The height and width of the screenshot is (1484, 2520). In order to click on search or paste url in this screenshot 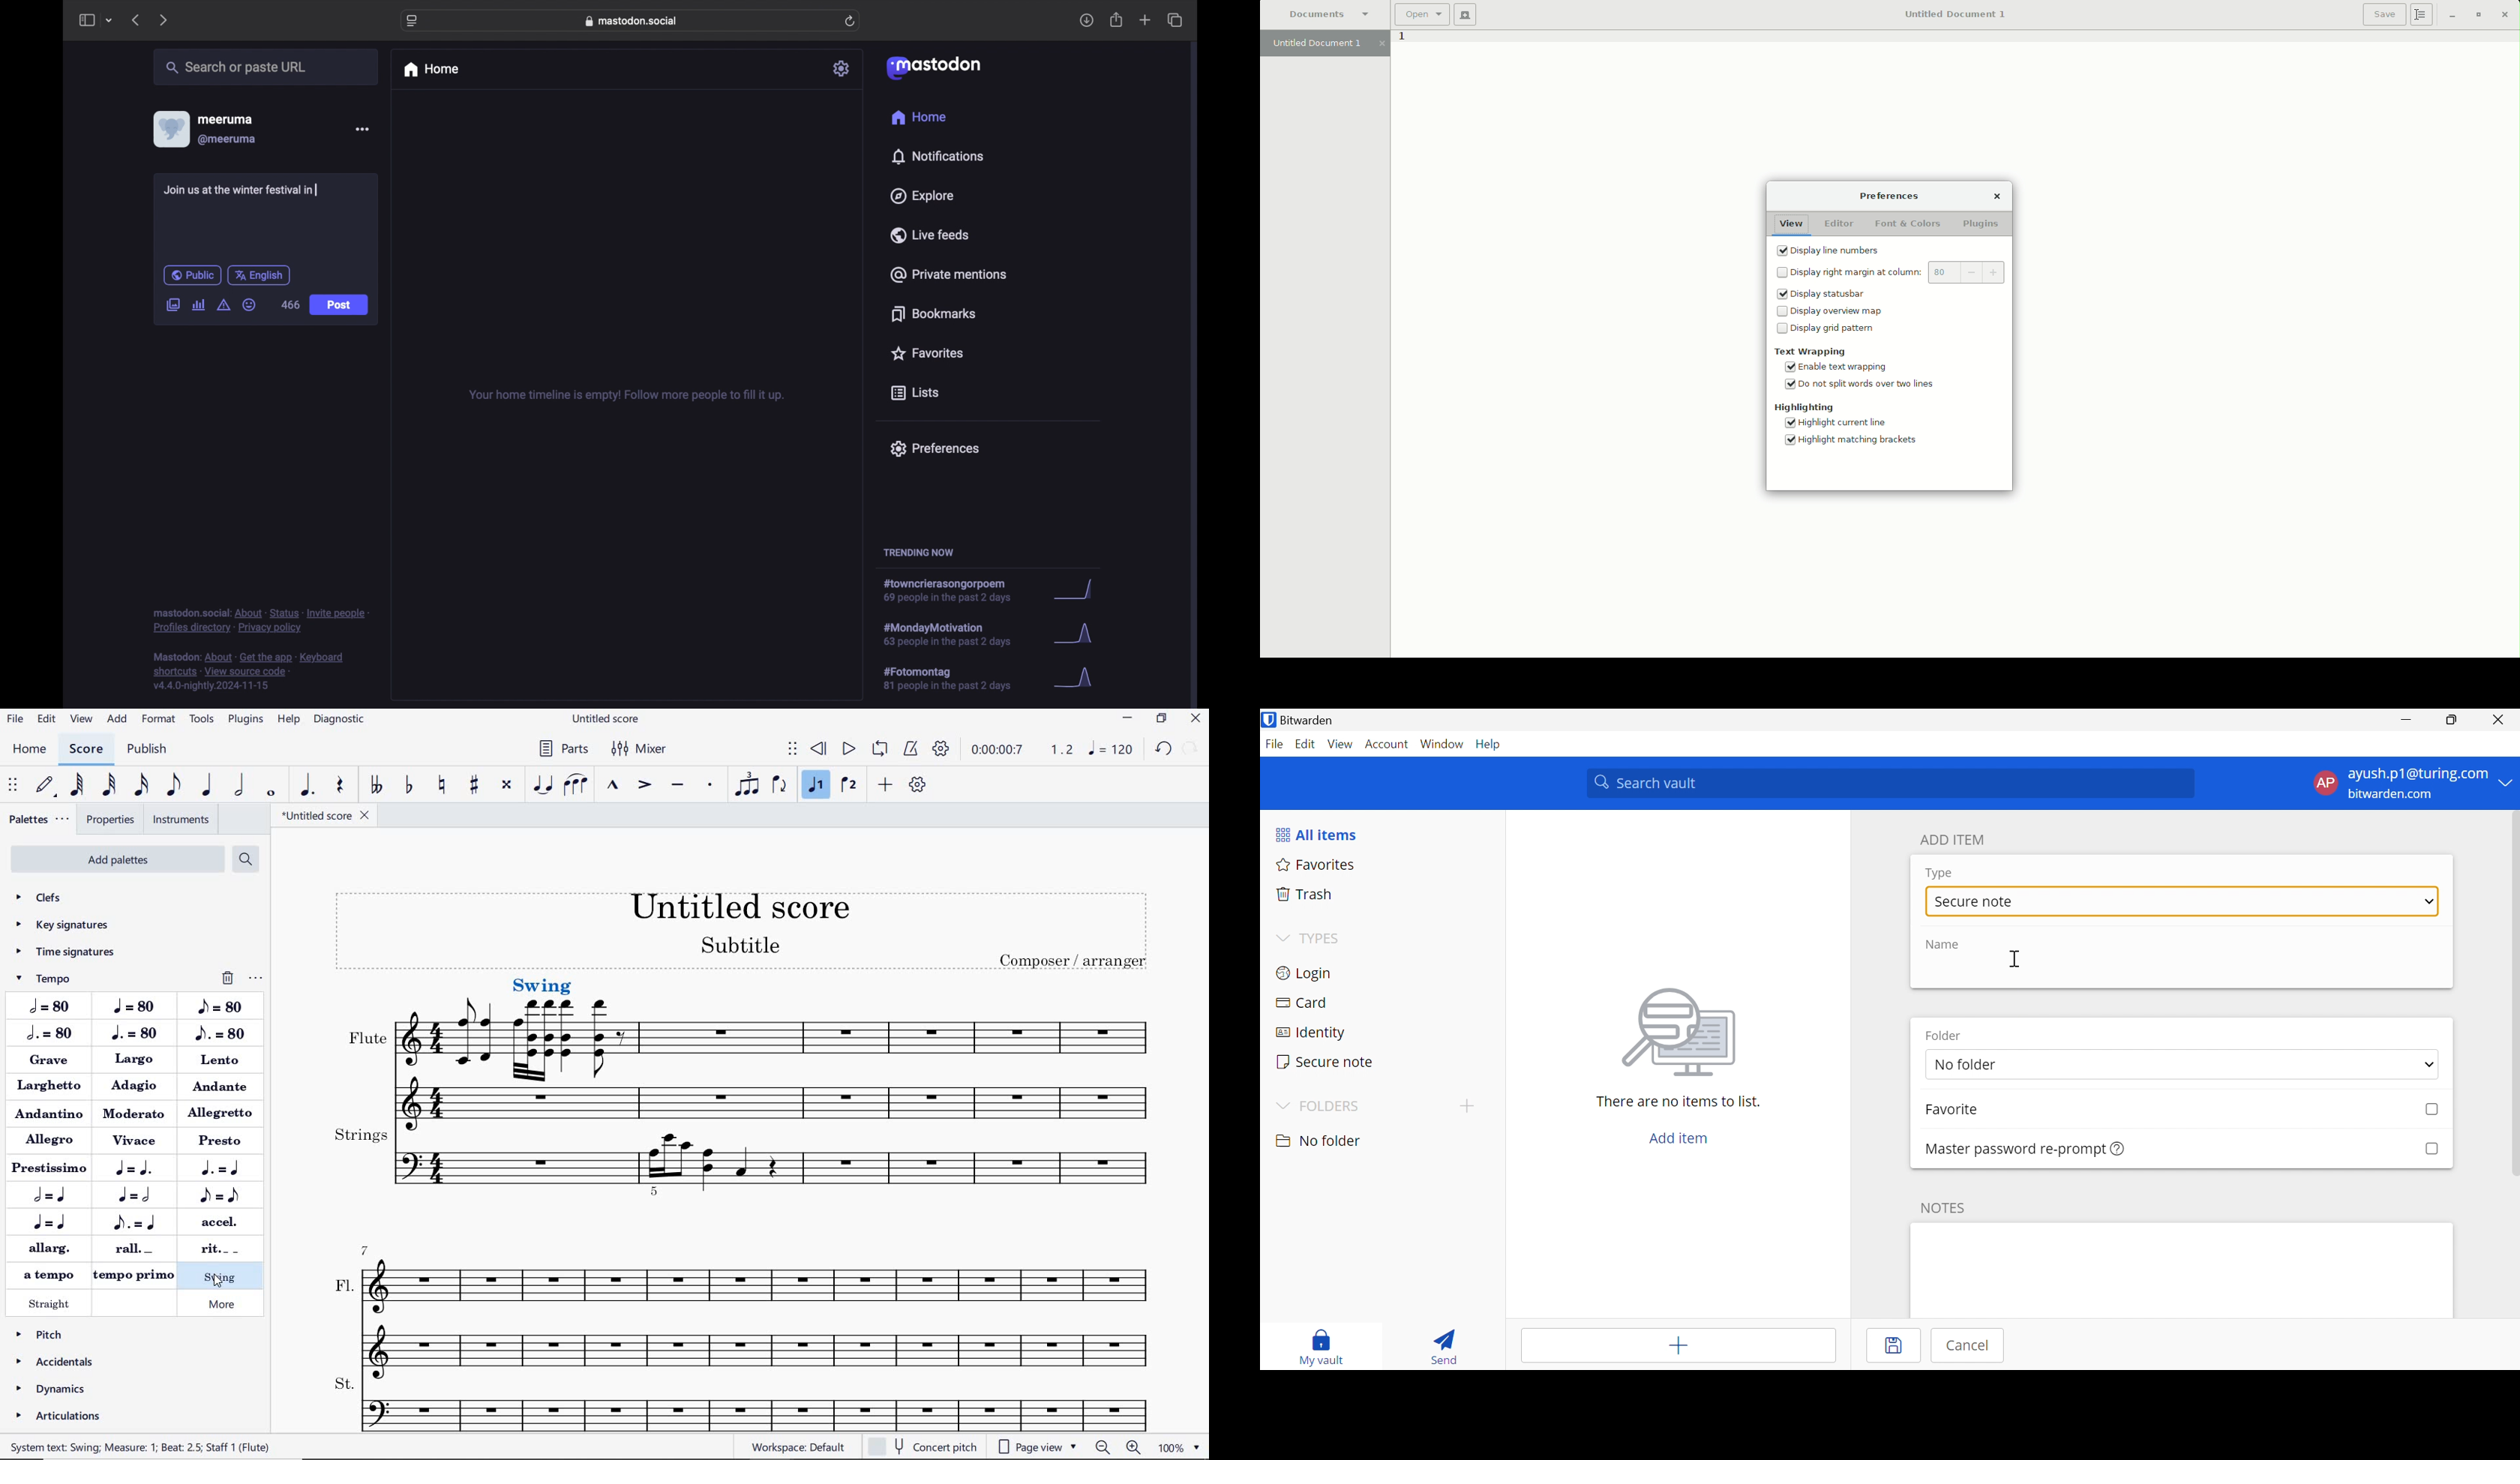, I will do `click(236, 68)`.